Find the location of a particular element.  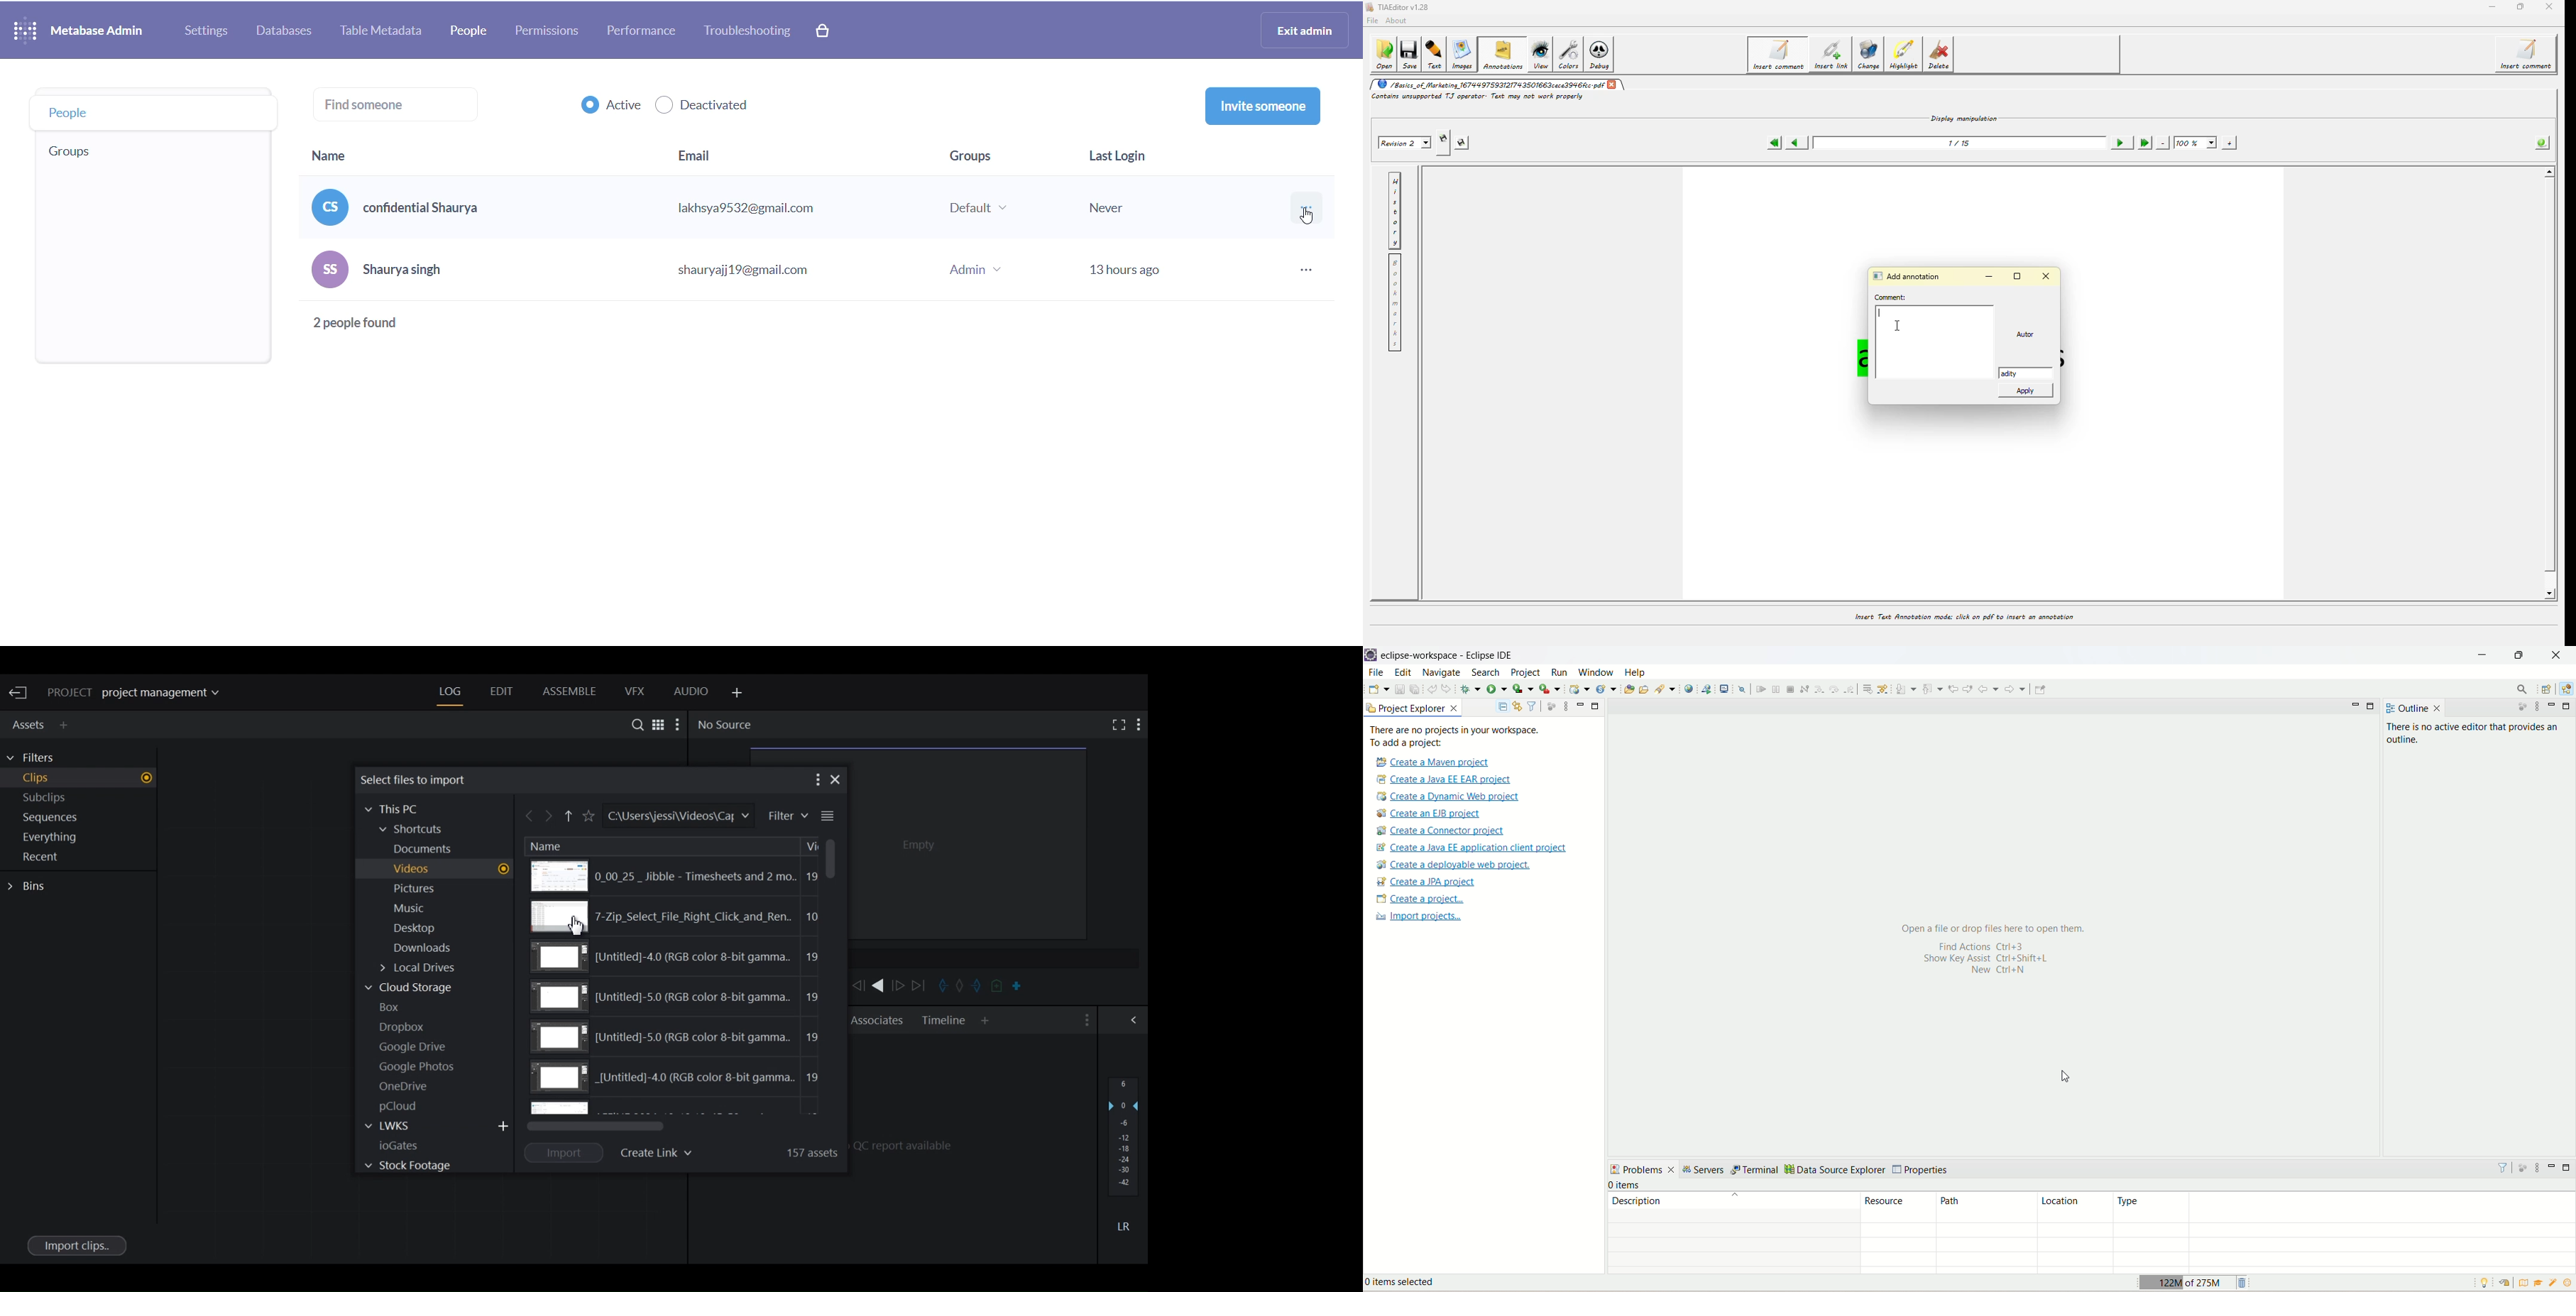

Log is located at coordinates (450, 692).